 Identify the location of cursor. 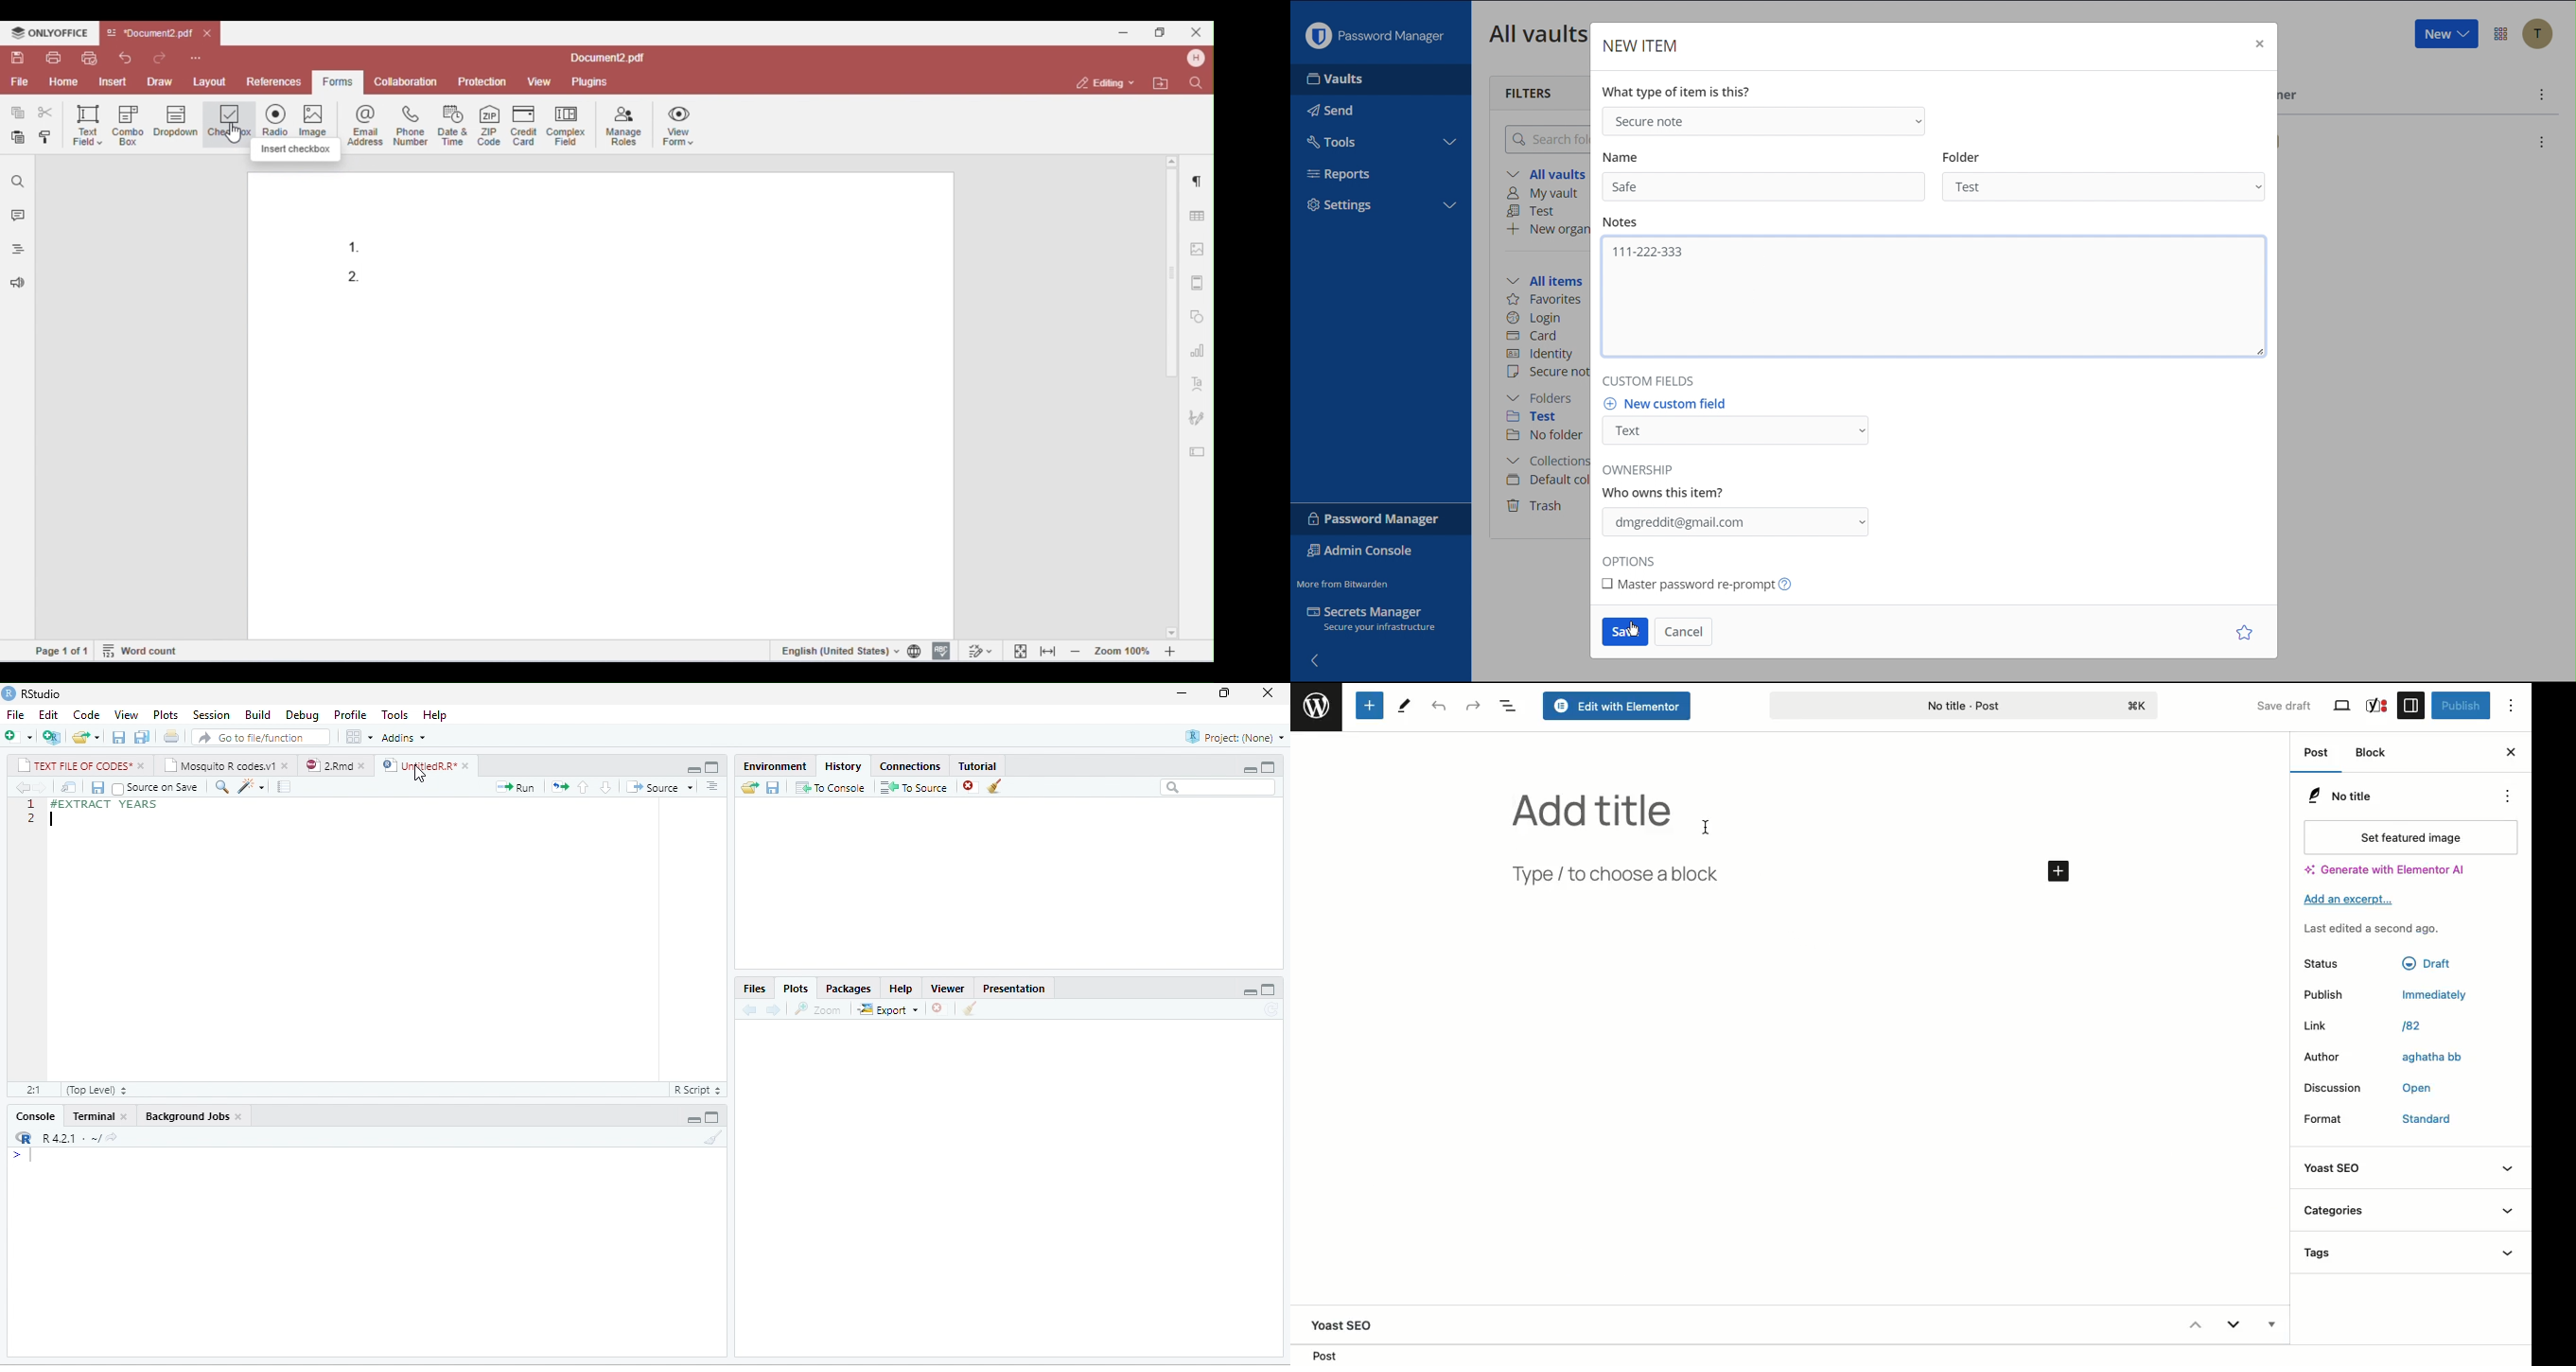
(420, 774).